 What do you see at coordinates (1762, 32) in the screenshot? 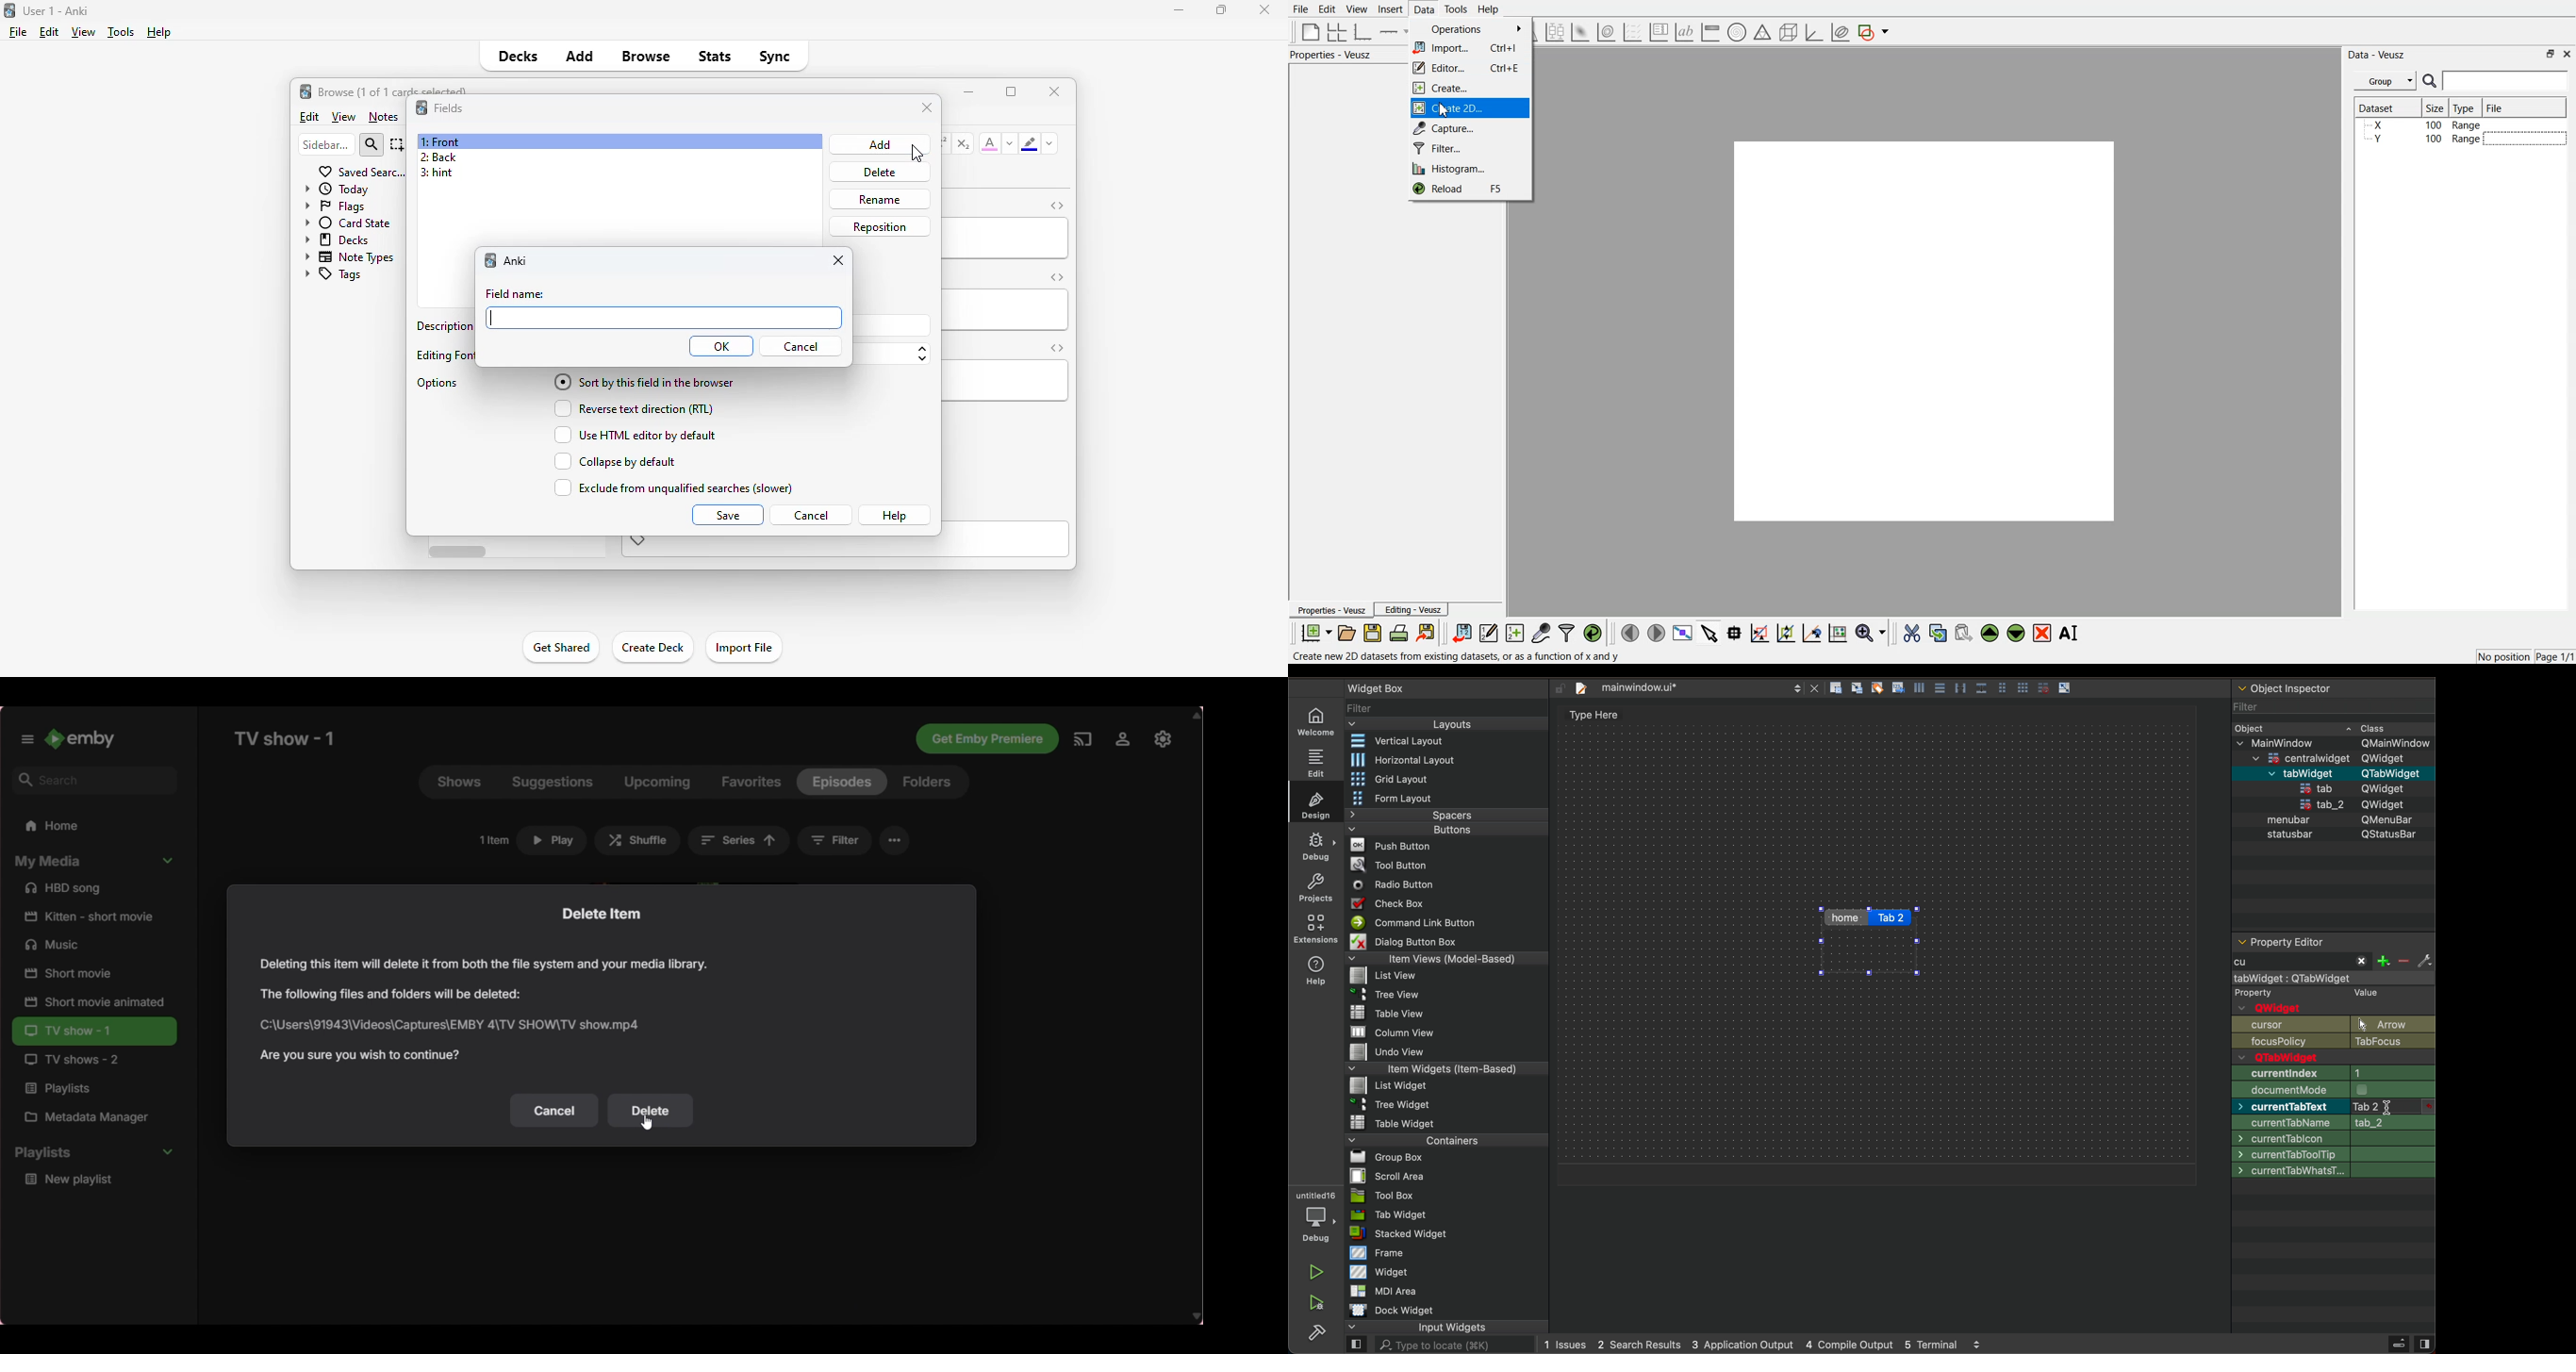
I see `Ternary Graph` at bounding box center [1762, 32].